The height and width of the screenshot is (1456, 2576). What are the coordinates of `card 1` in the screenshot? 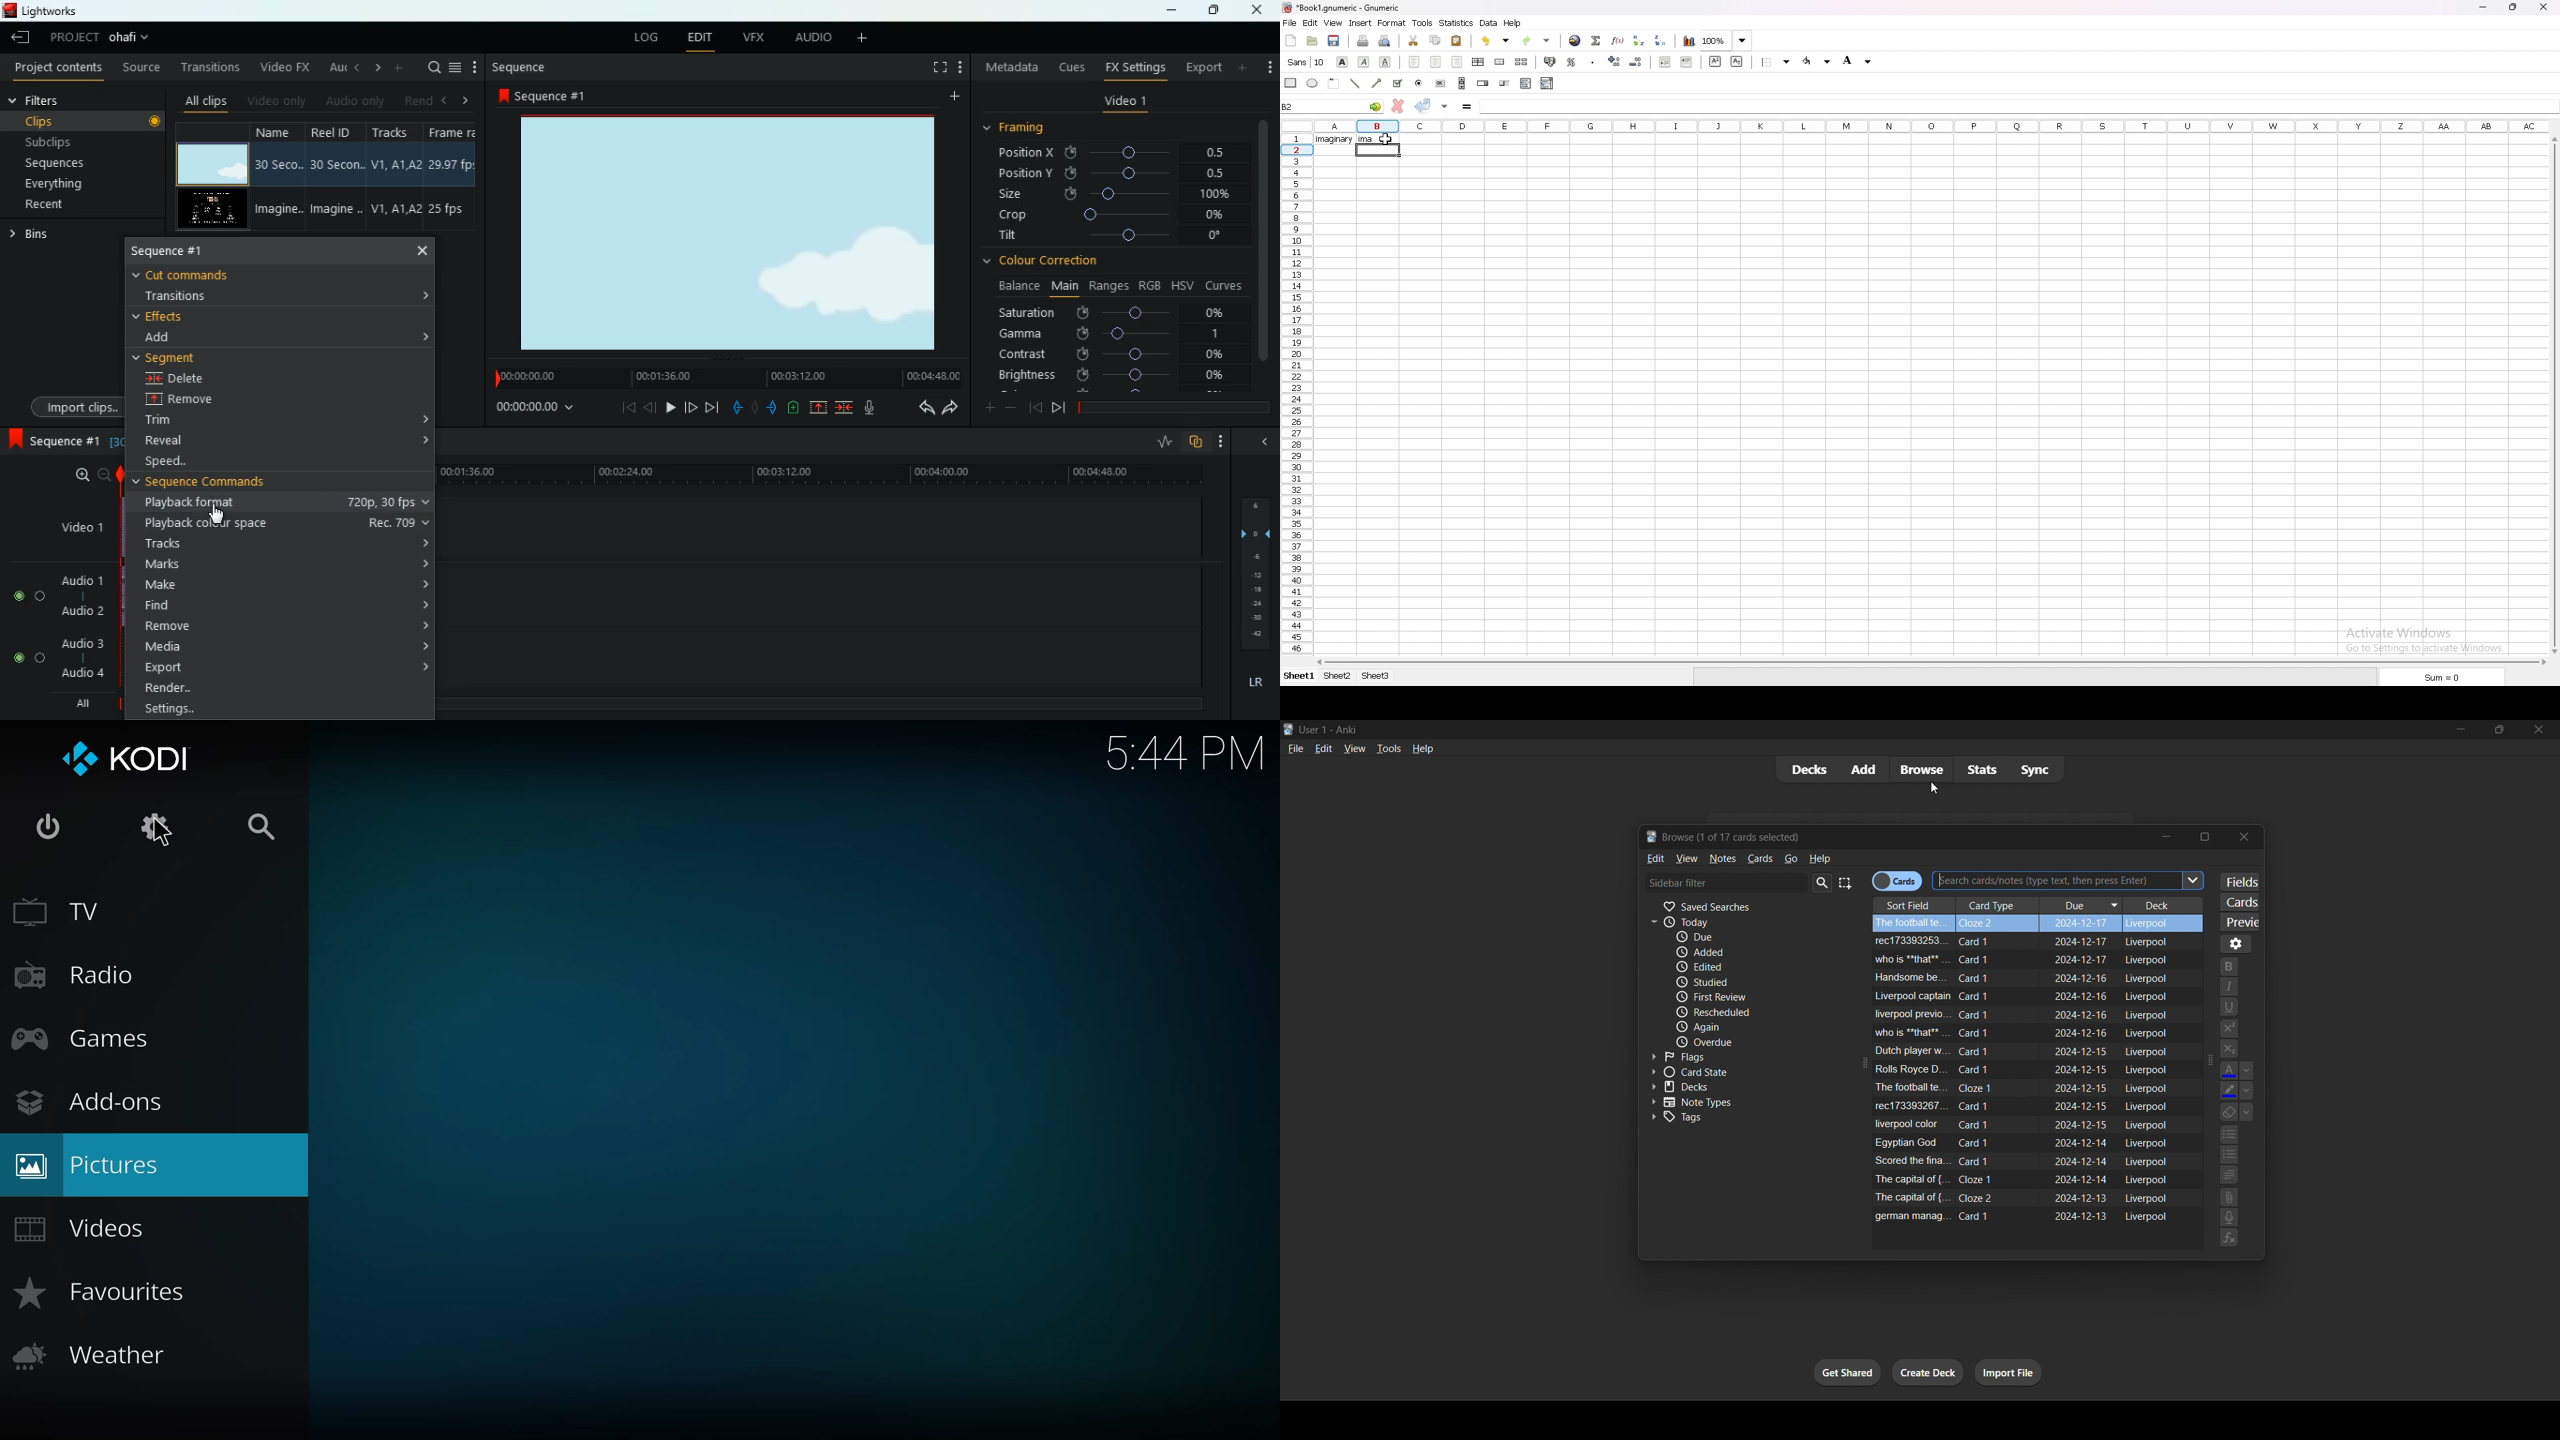 It's located at (1980, 1053).